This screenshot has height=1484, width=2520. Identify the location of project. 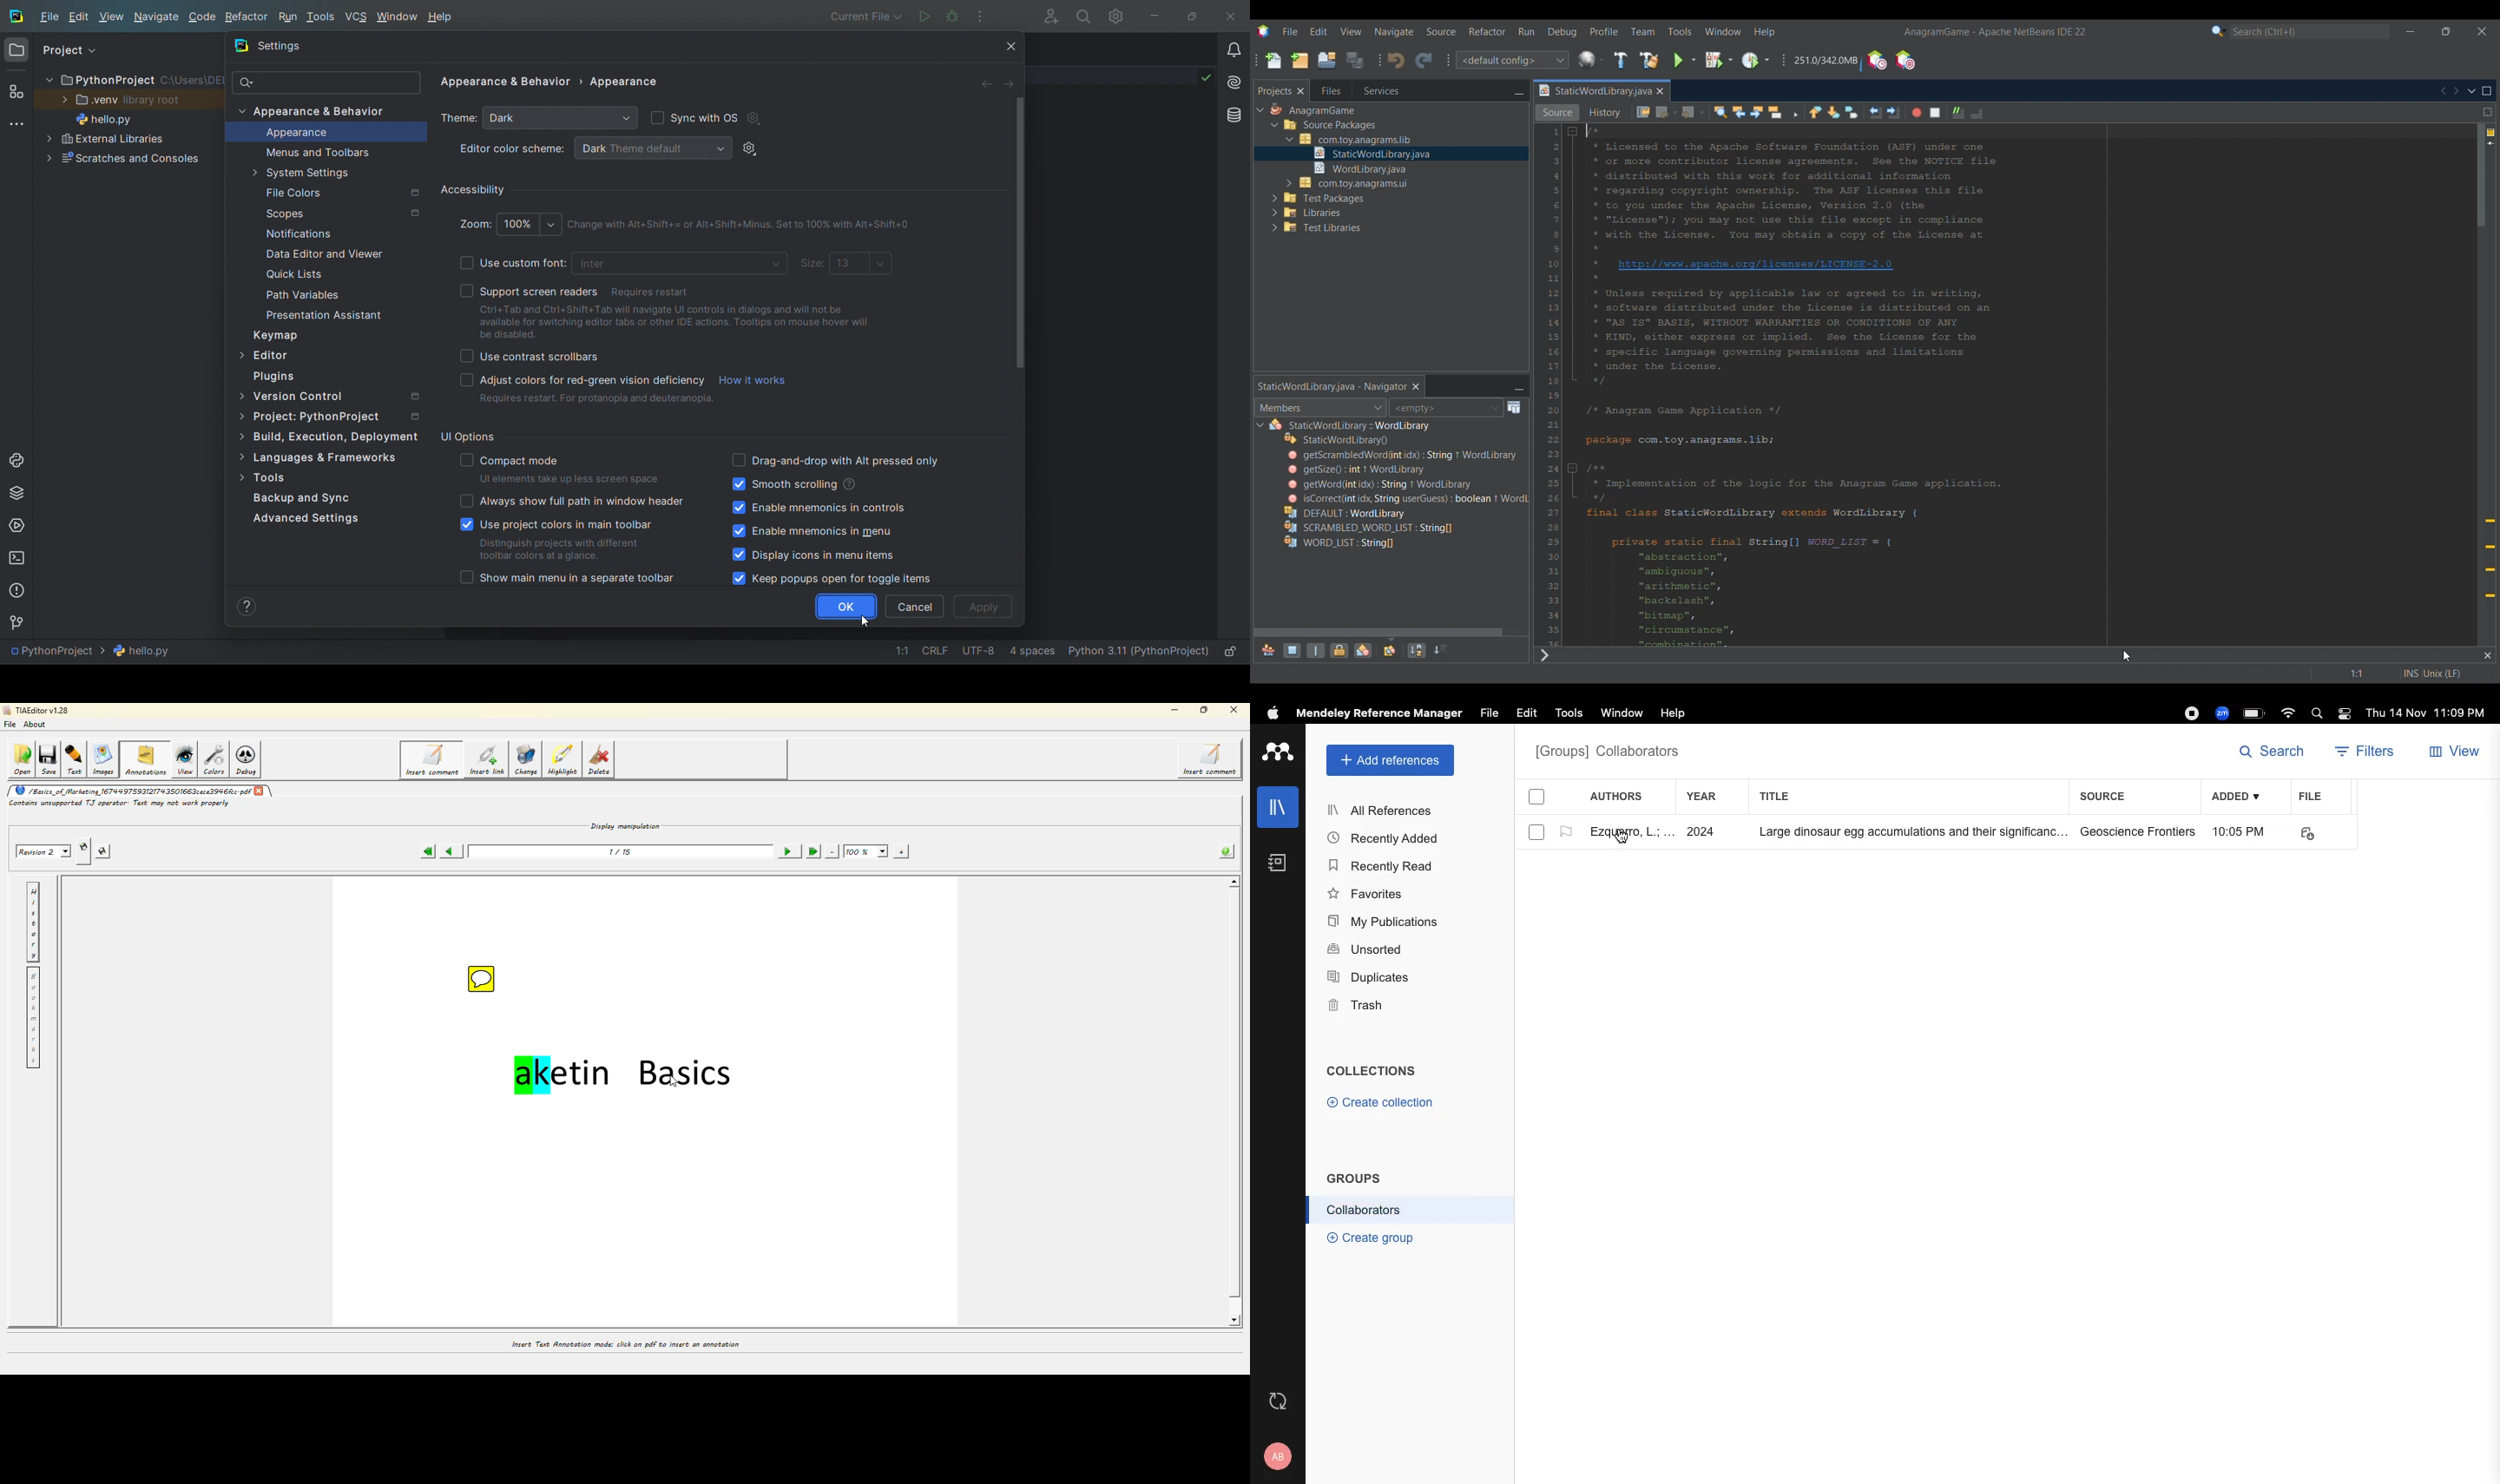
(328, 418).